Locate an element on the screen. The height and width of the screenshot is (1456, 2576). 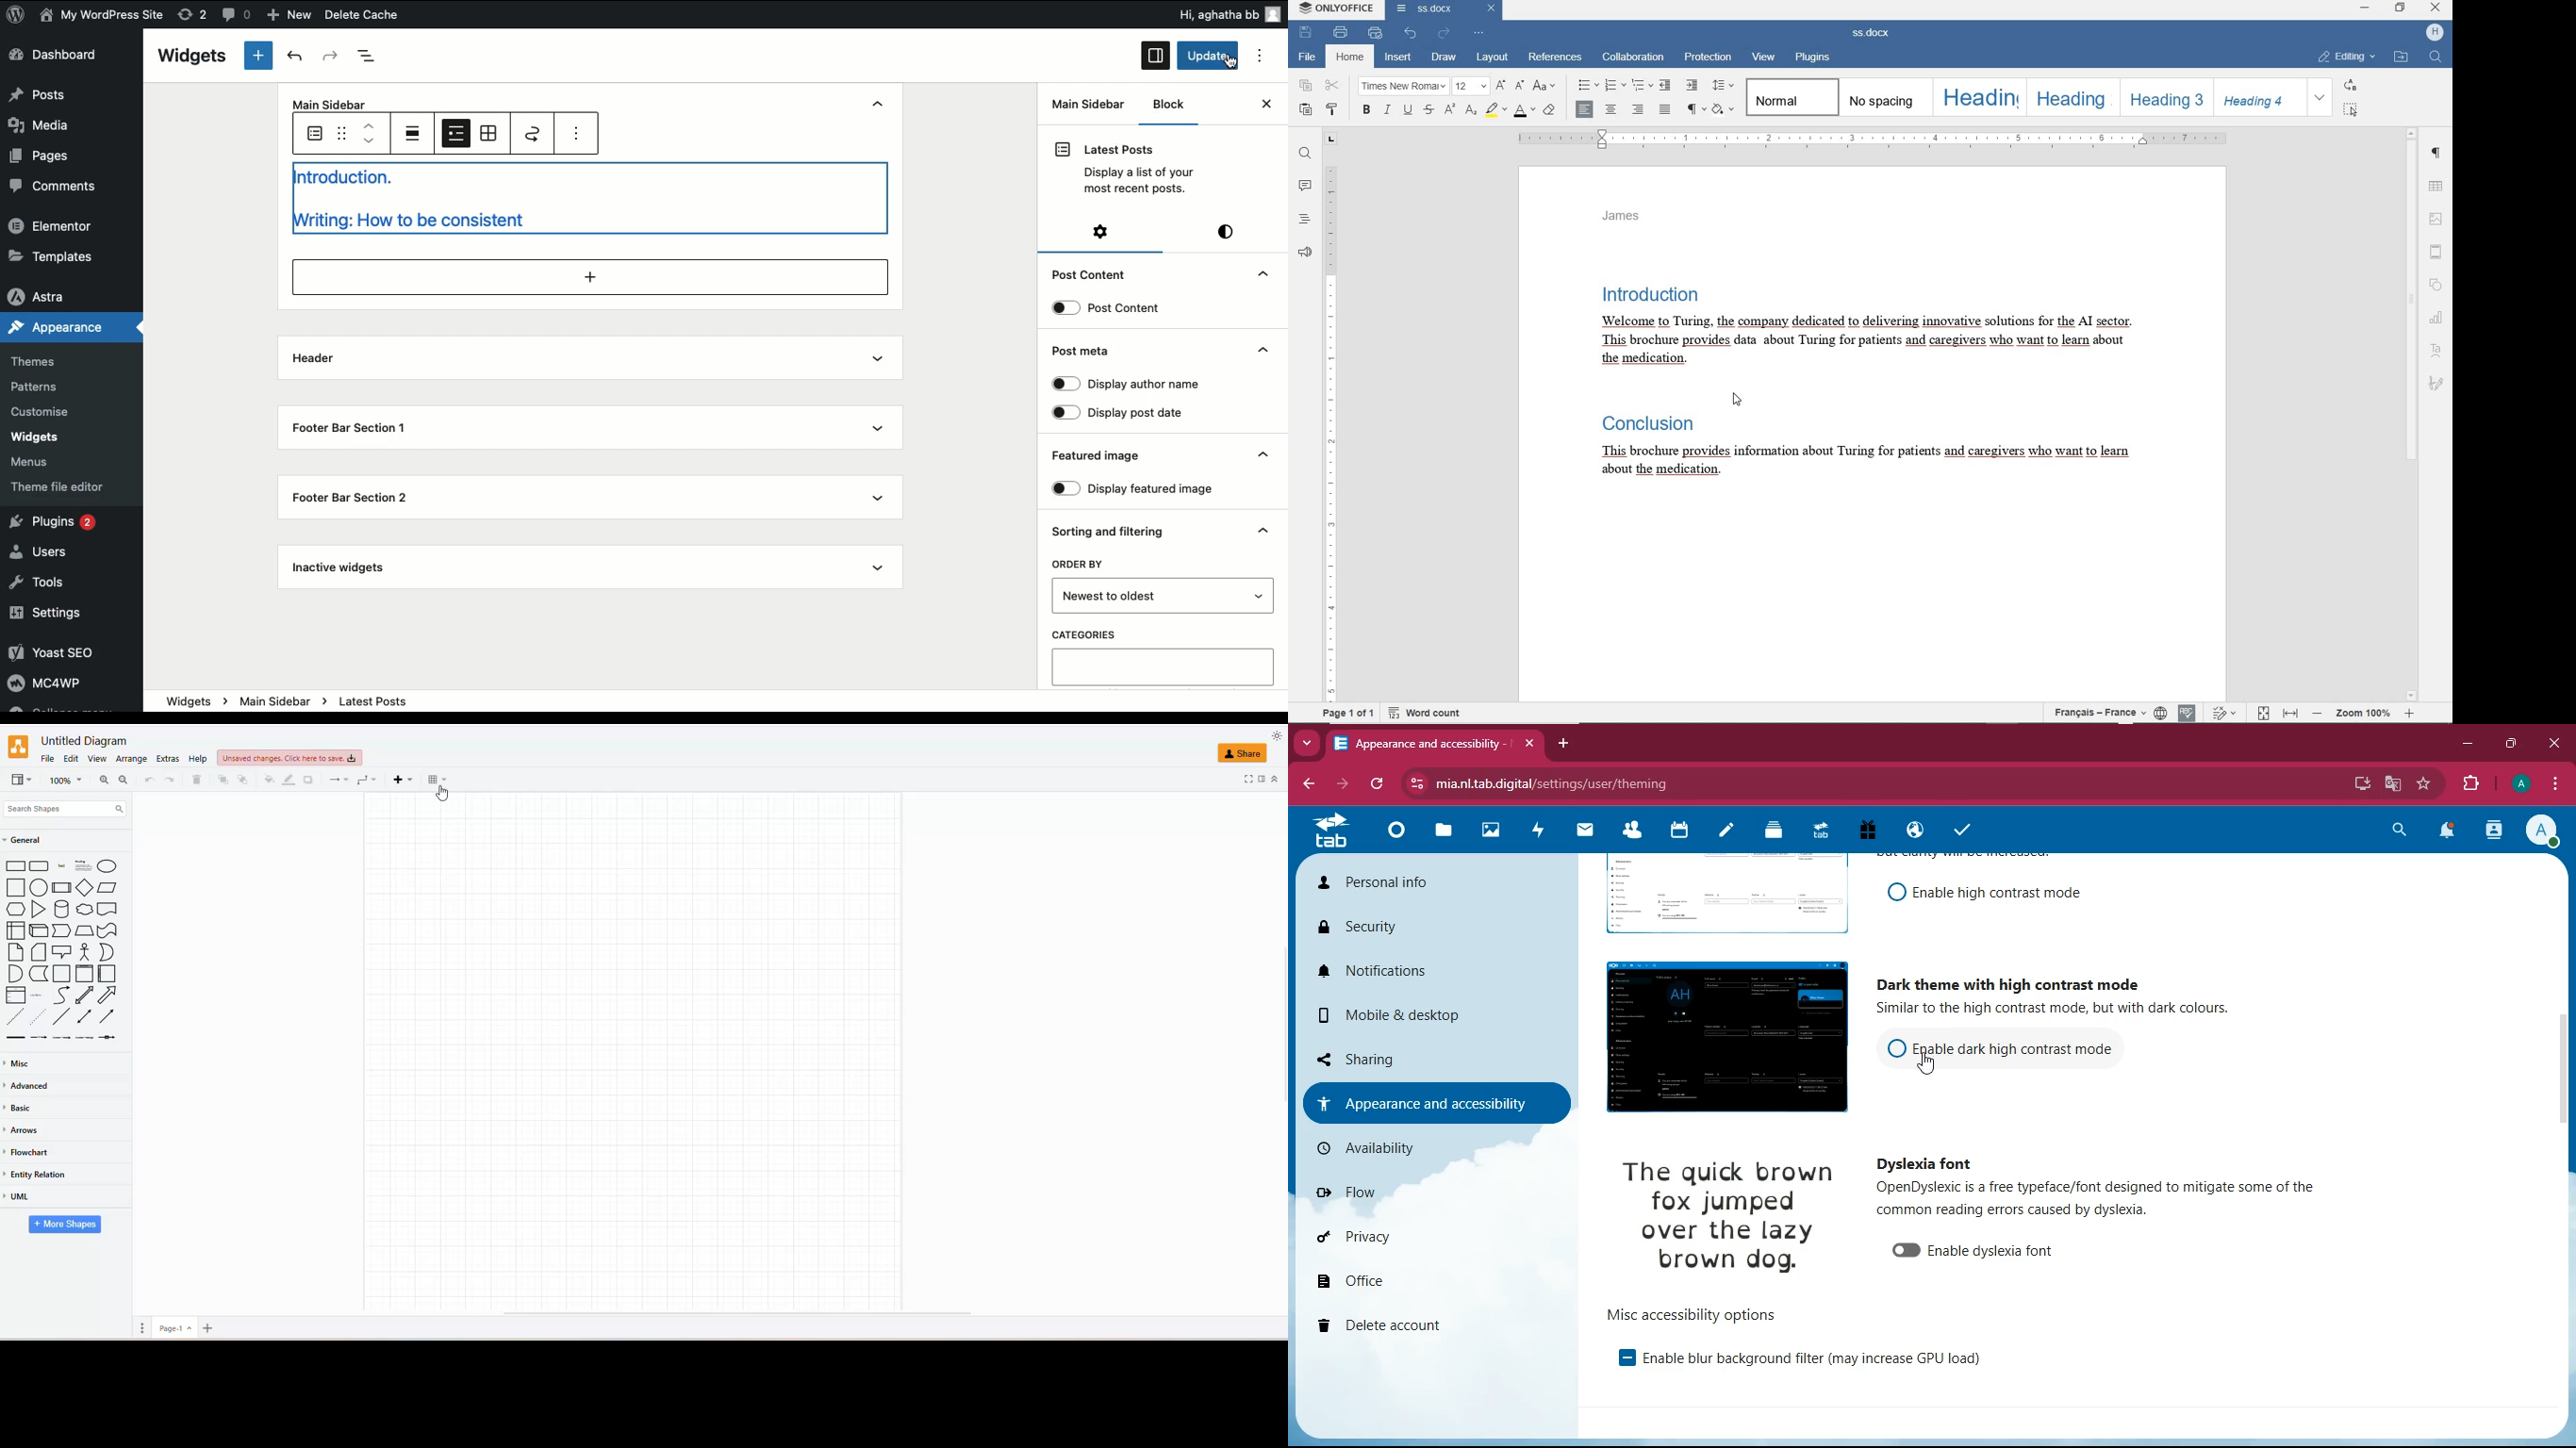
miscellaneous is located at coordinates (19, 1064).